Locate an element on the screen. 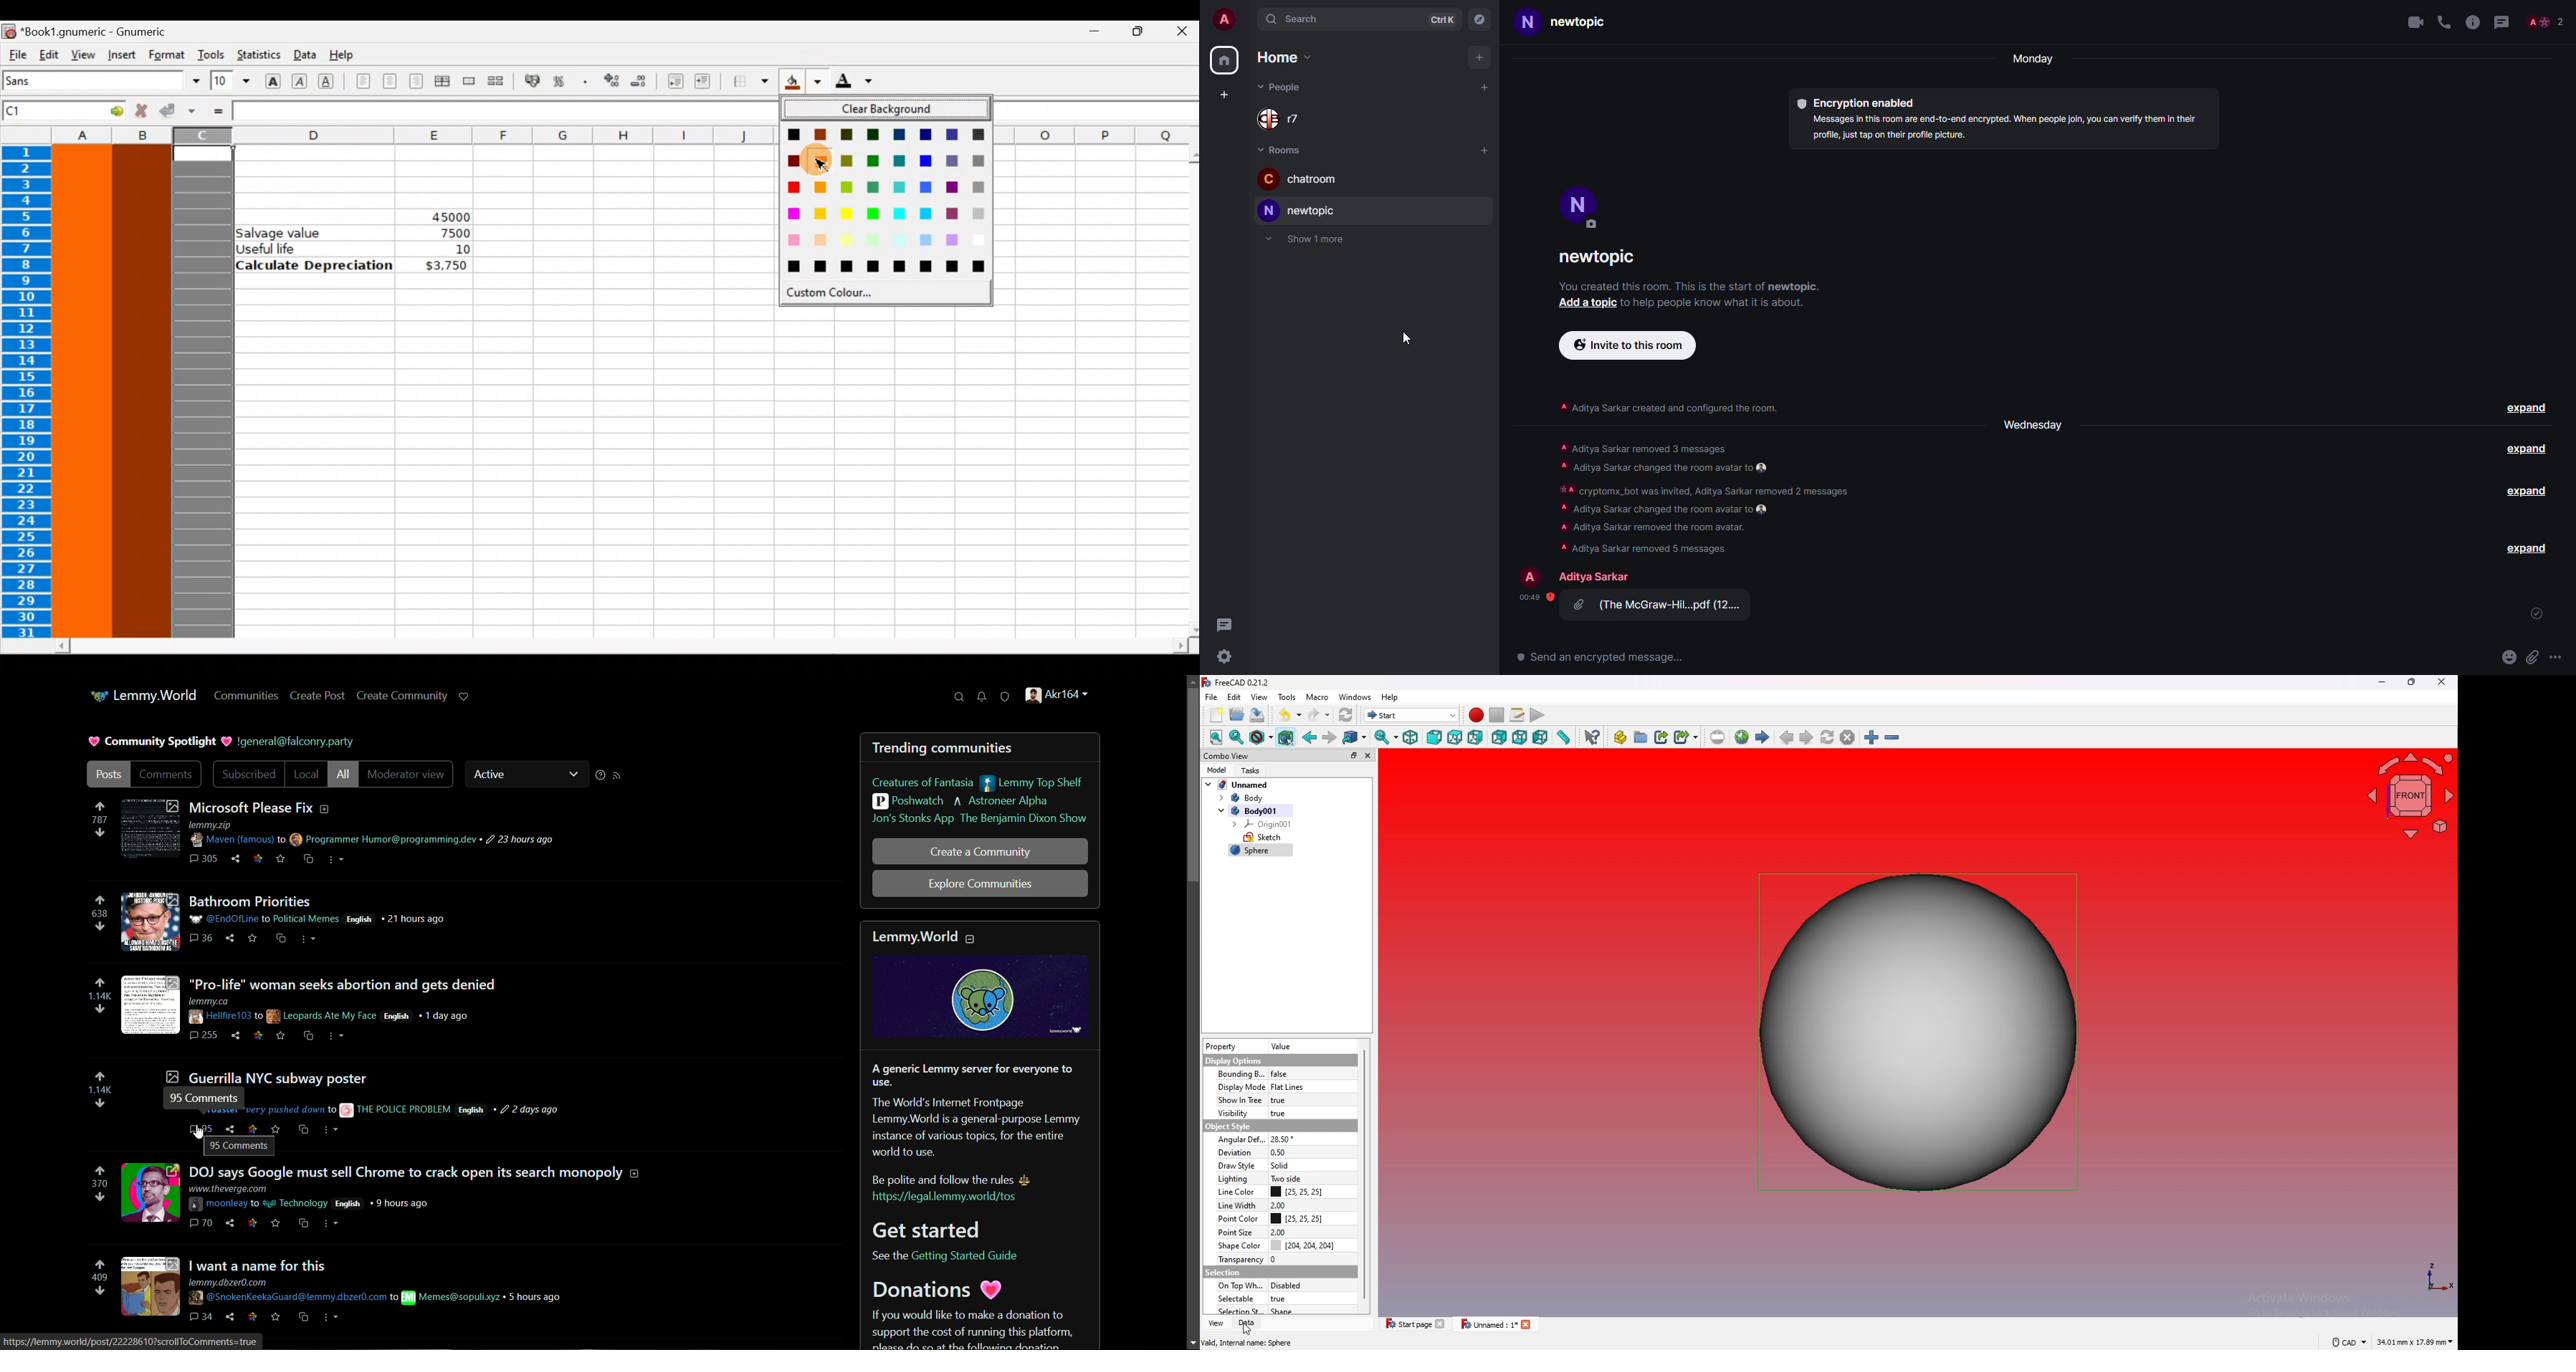 The height and width of the screenshot is (1372, 2576). send an encrypted message is located at coordinates (1604, 659).